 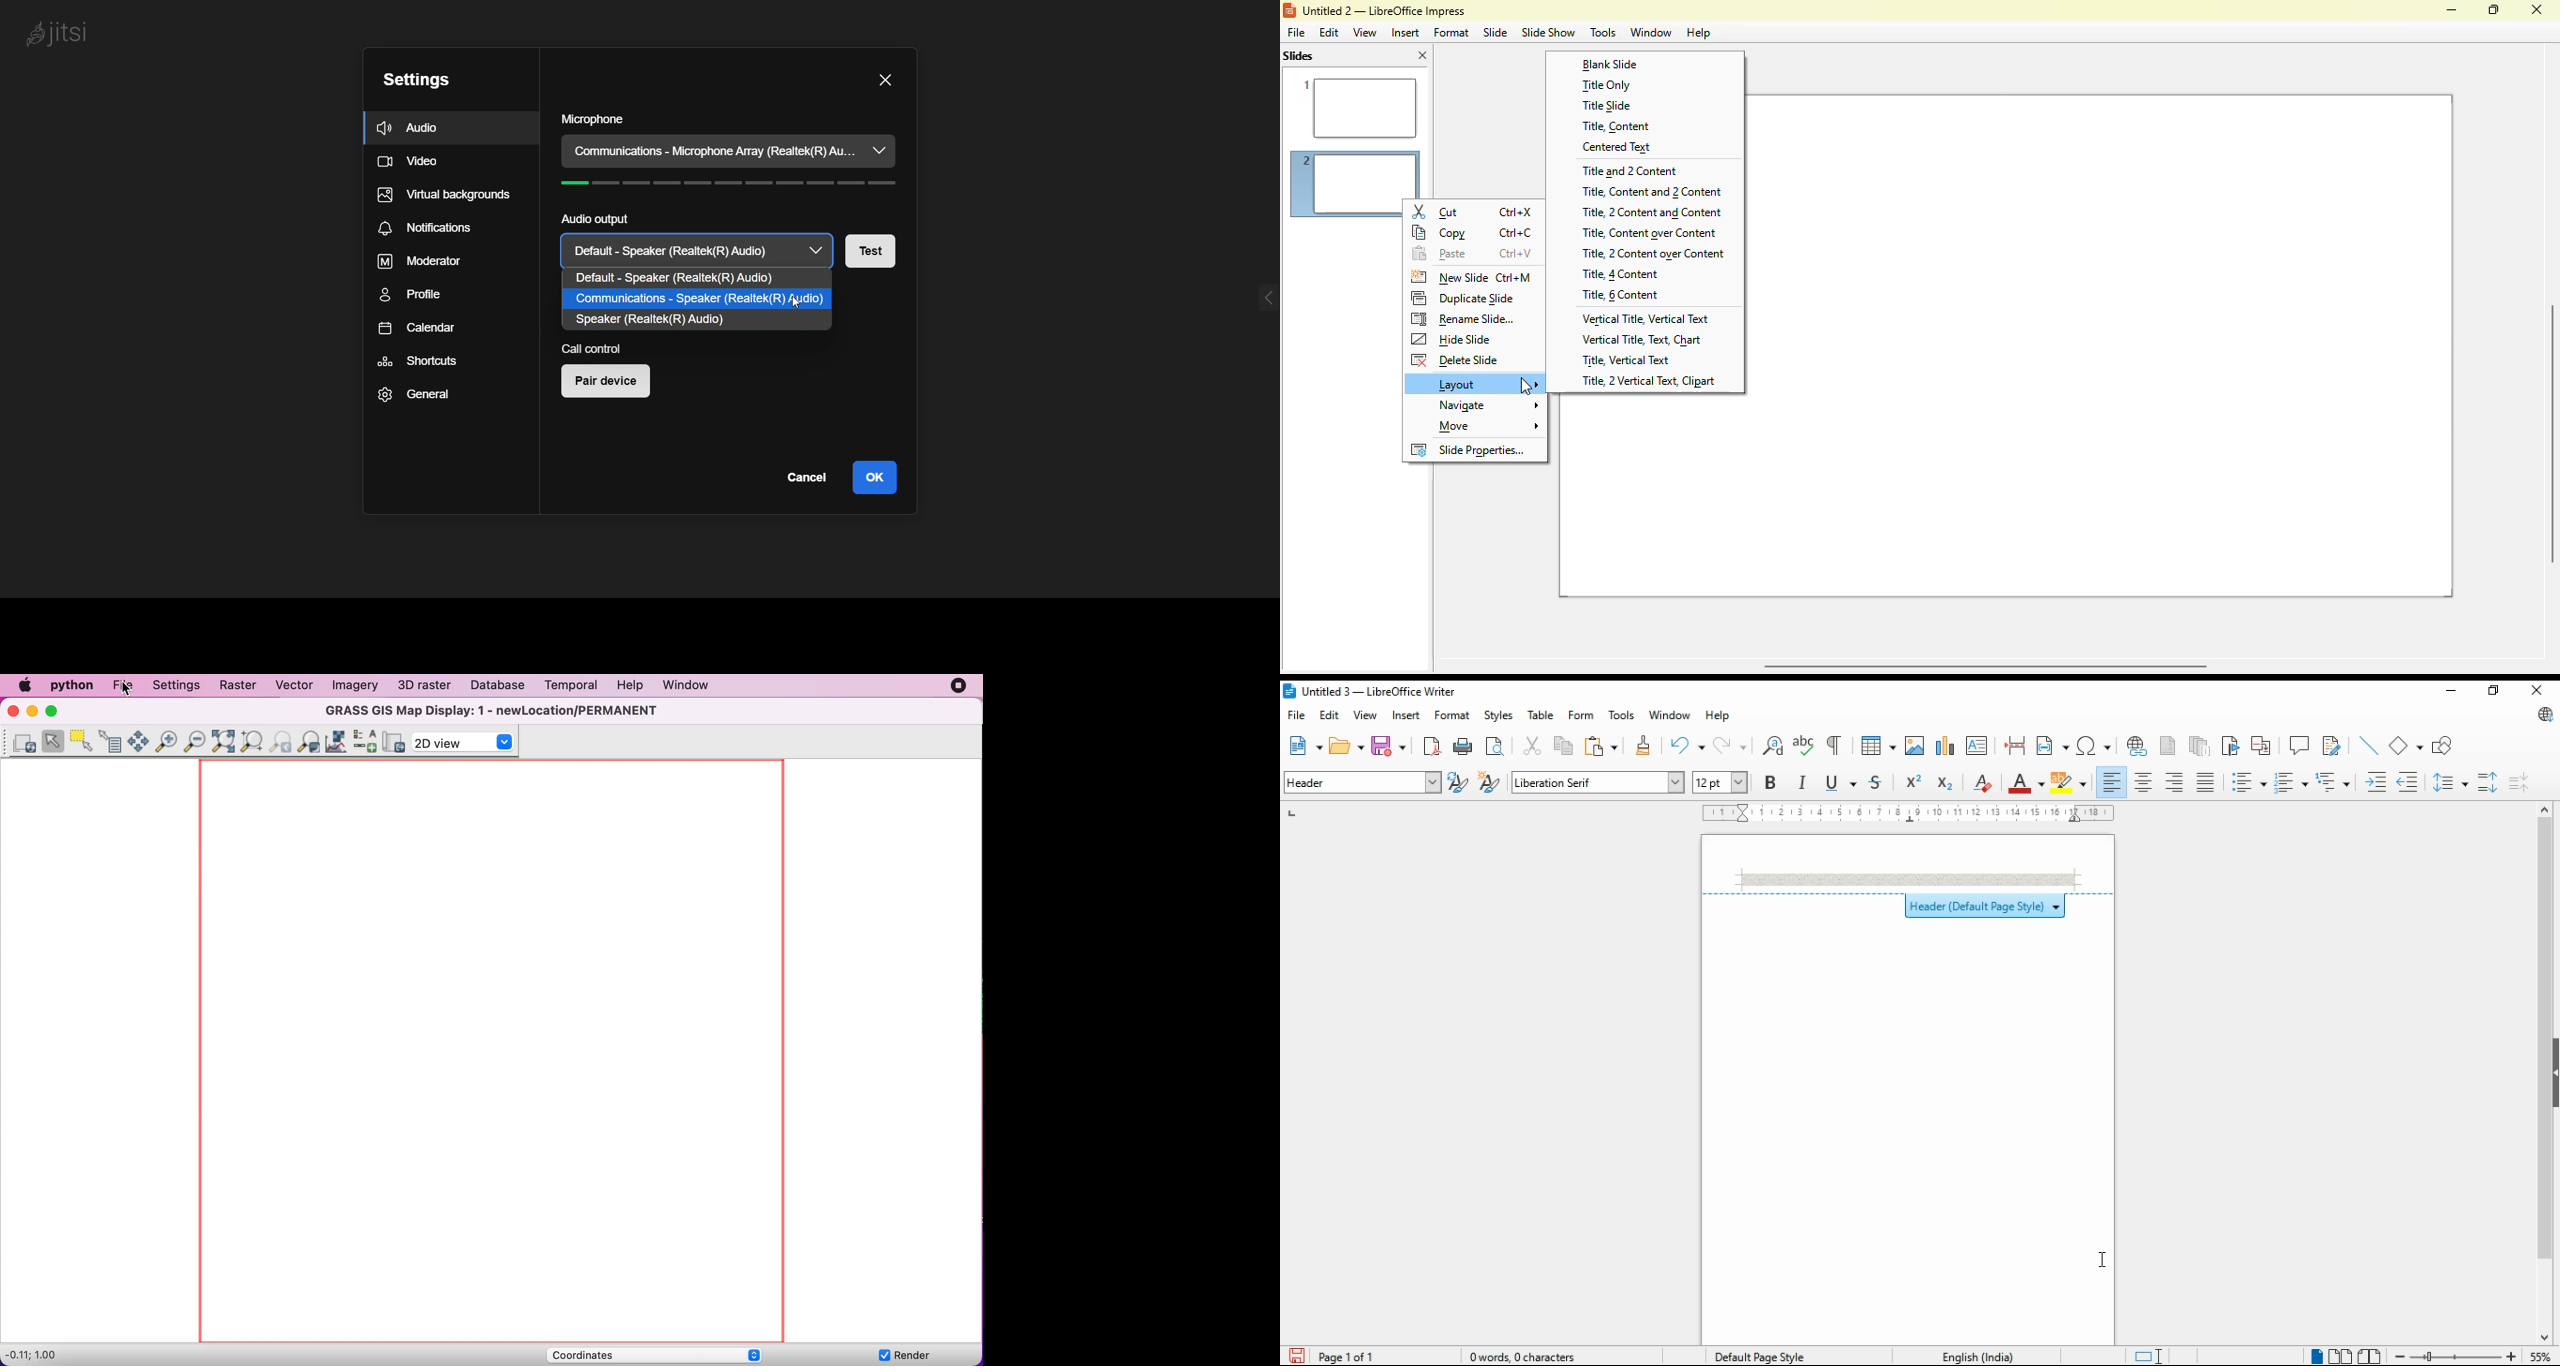 What do you see at coordinates (1655, 192) in the screenshot?
I see `title, content and 2 content` at bounding box center [1655, 192].